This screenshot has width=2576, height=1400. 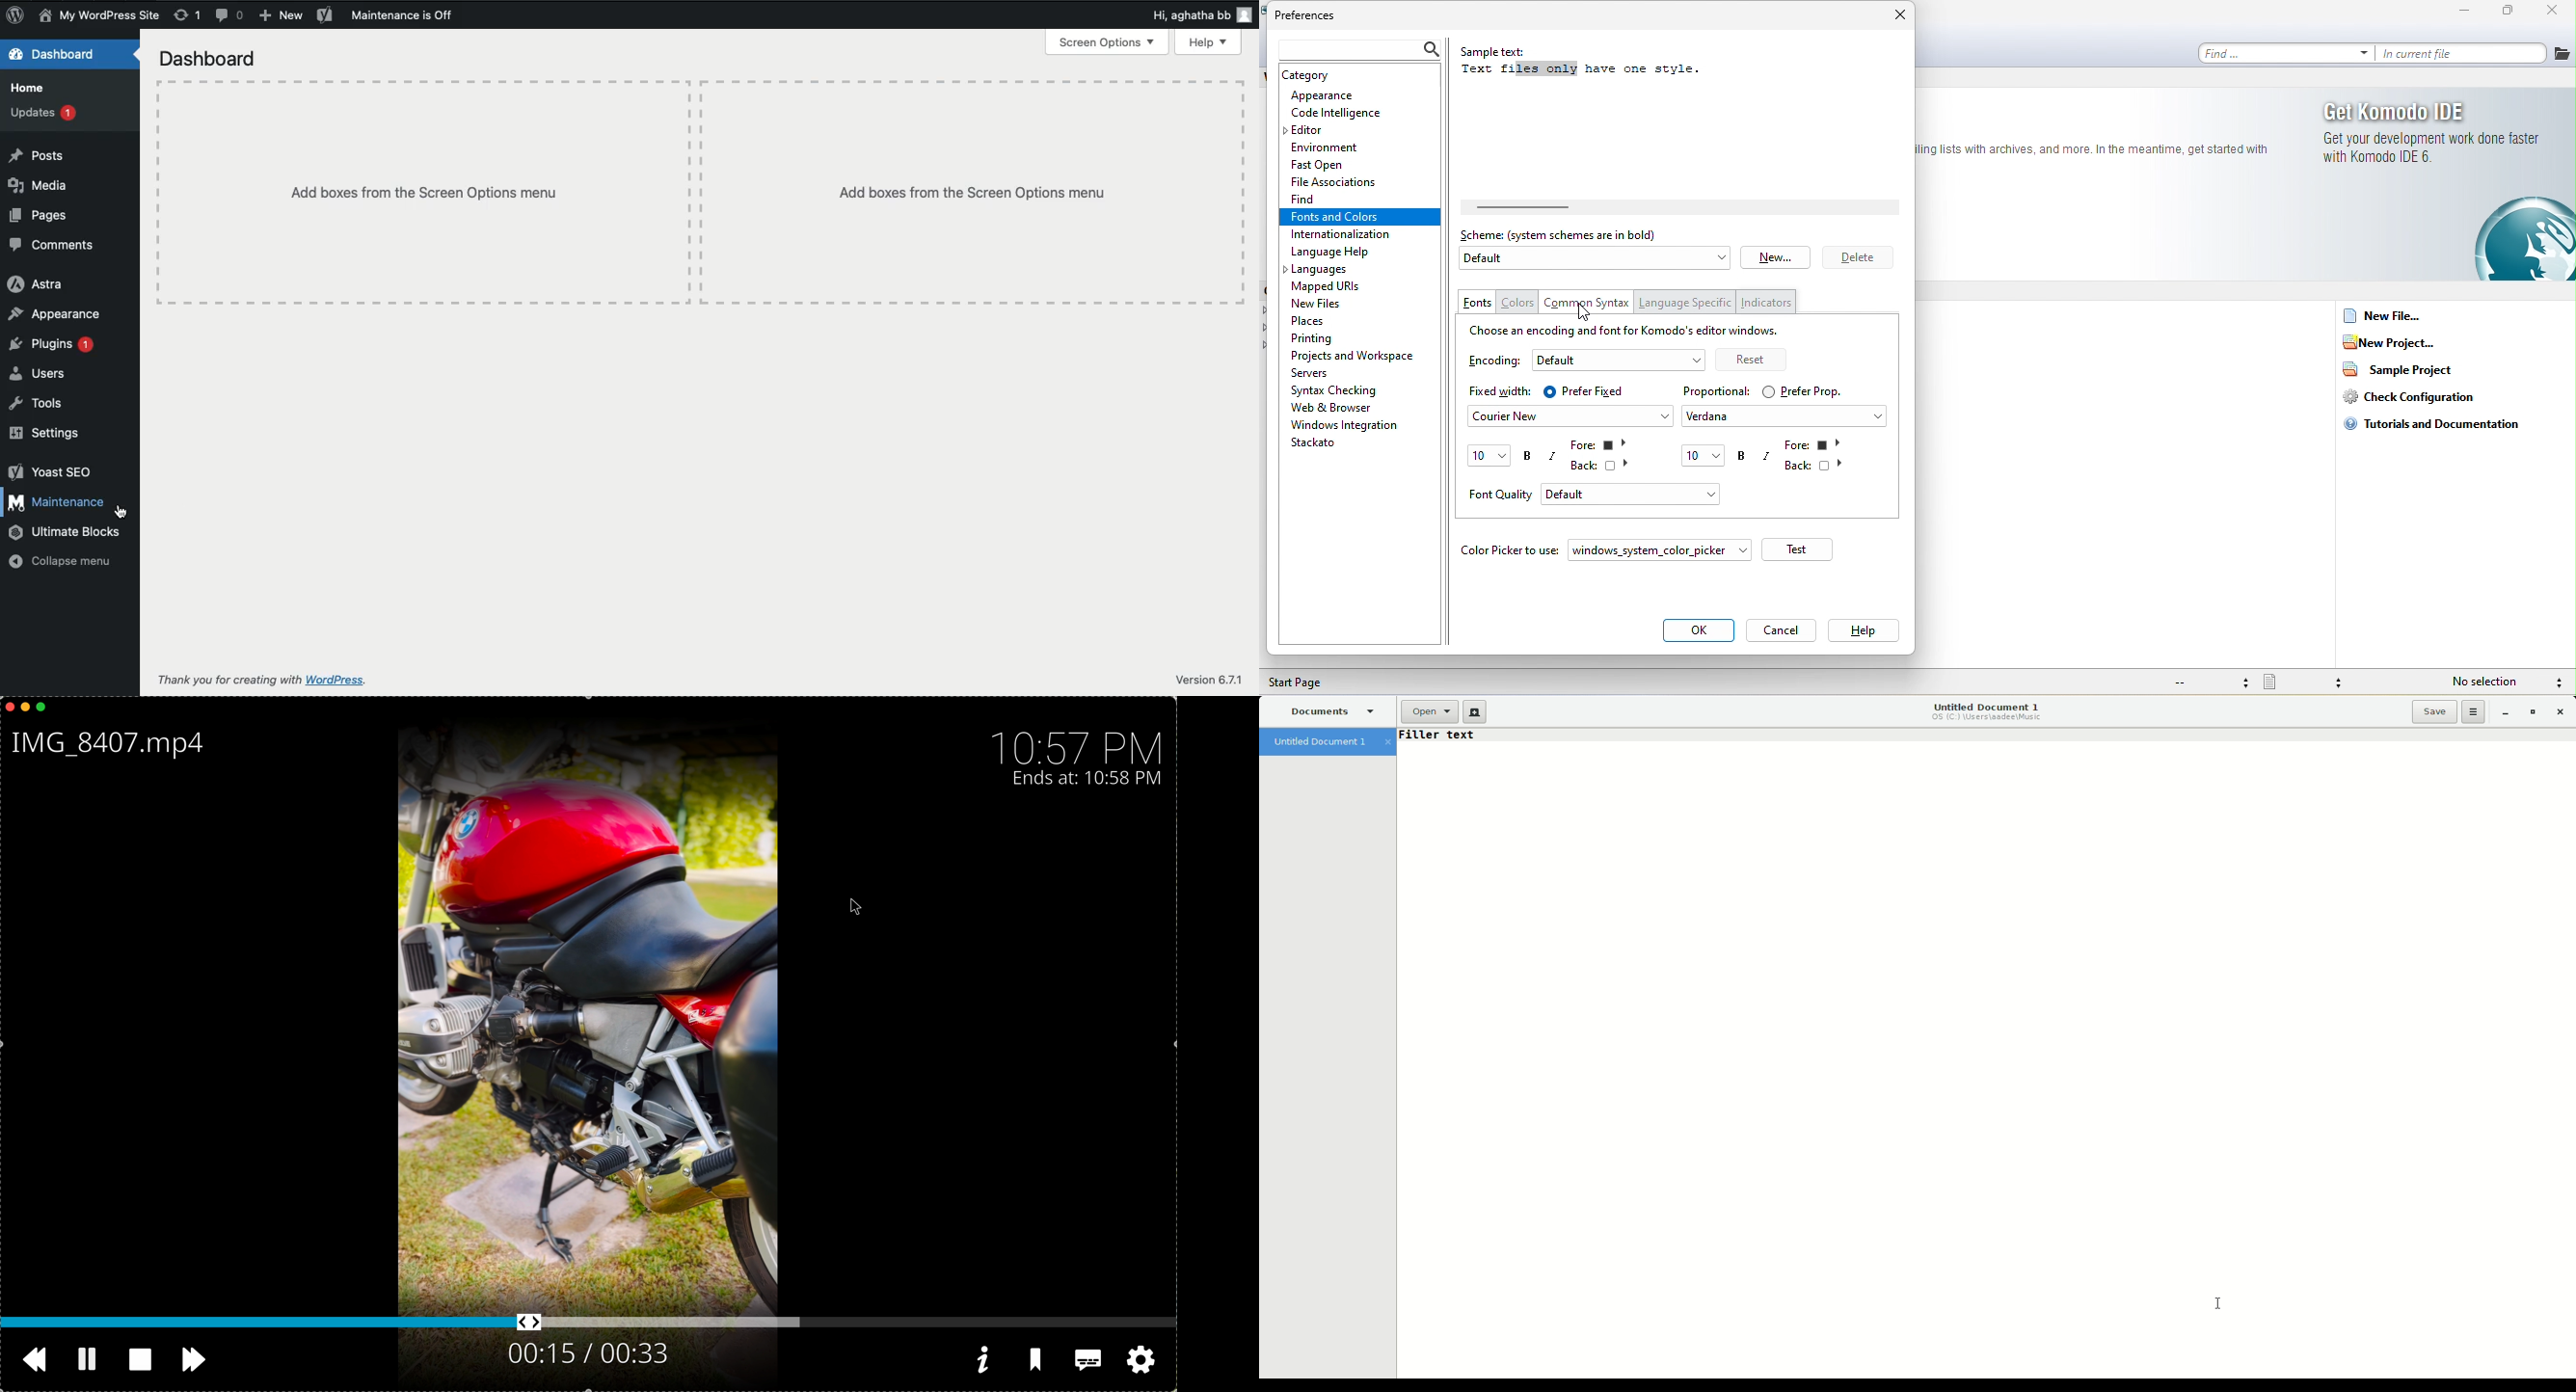 What do you see at coordinates (1086, 1362) in the screenshot?
I see `subtitles` at bounding box center [1086, 1362].